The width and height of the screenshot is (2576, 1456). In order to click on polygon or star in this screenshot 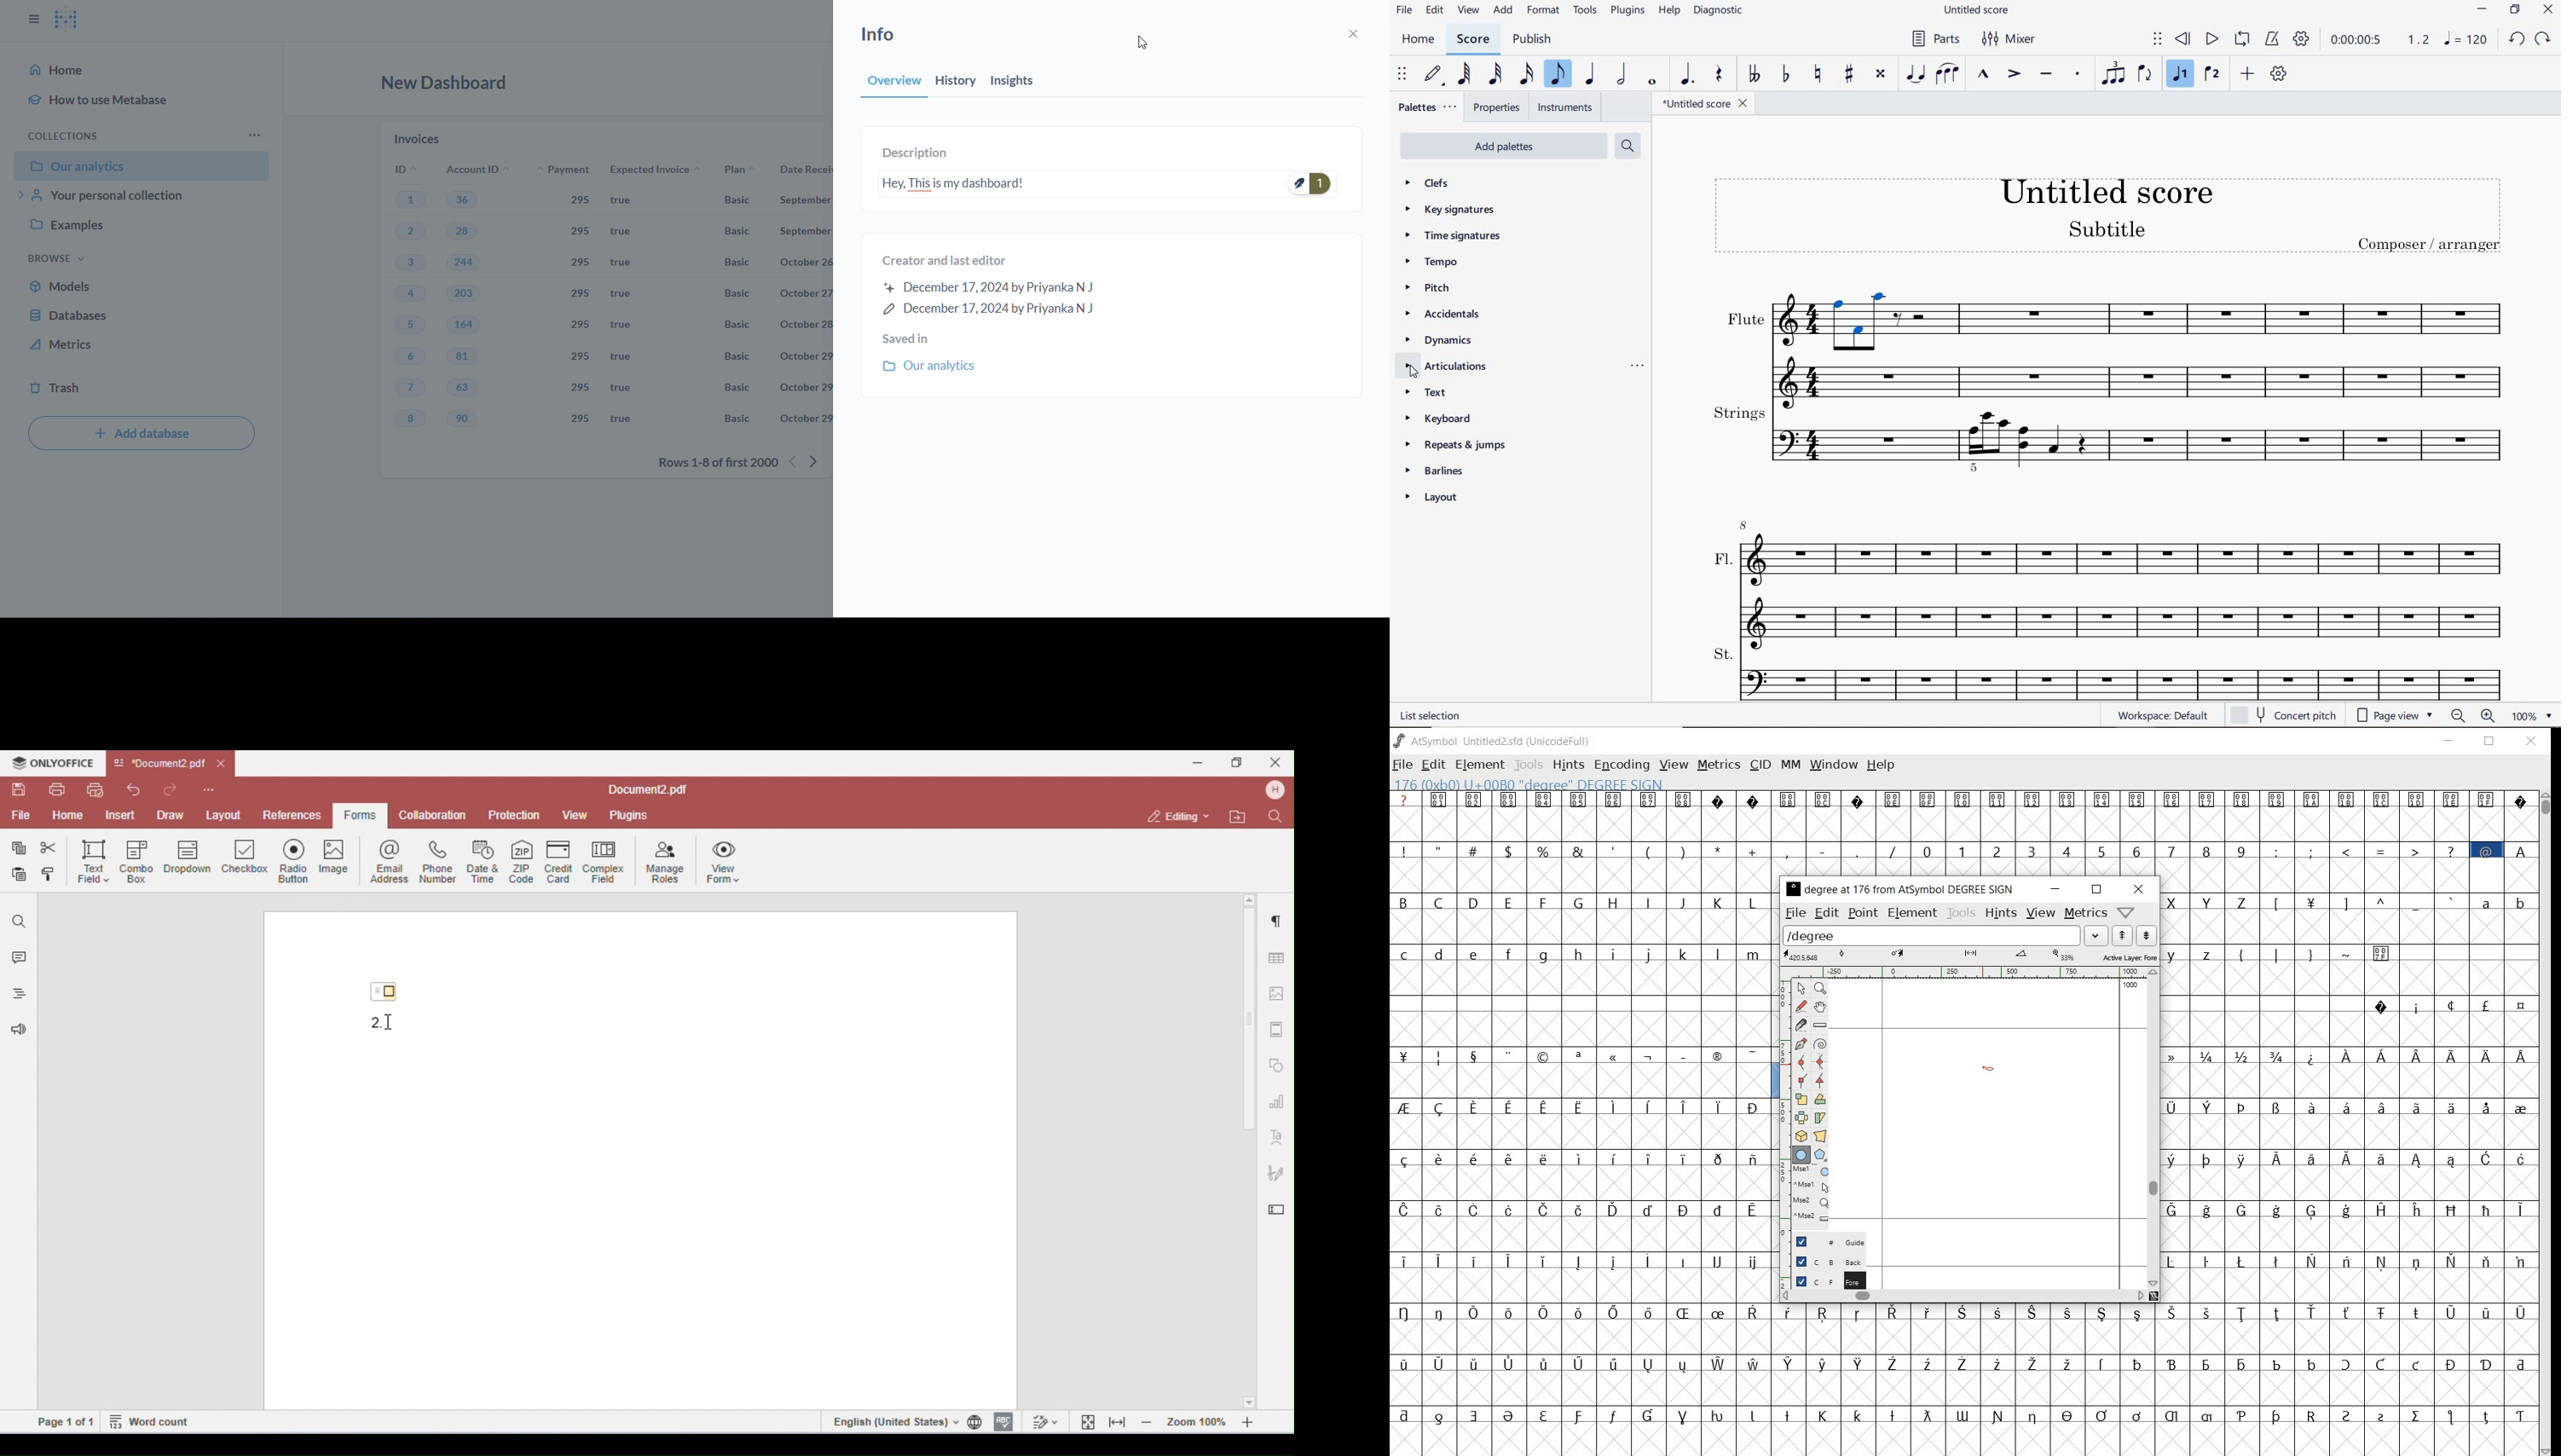, I will do `click(1821, 1154)`.